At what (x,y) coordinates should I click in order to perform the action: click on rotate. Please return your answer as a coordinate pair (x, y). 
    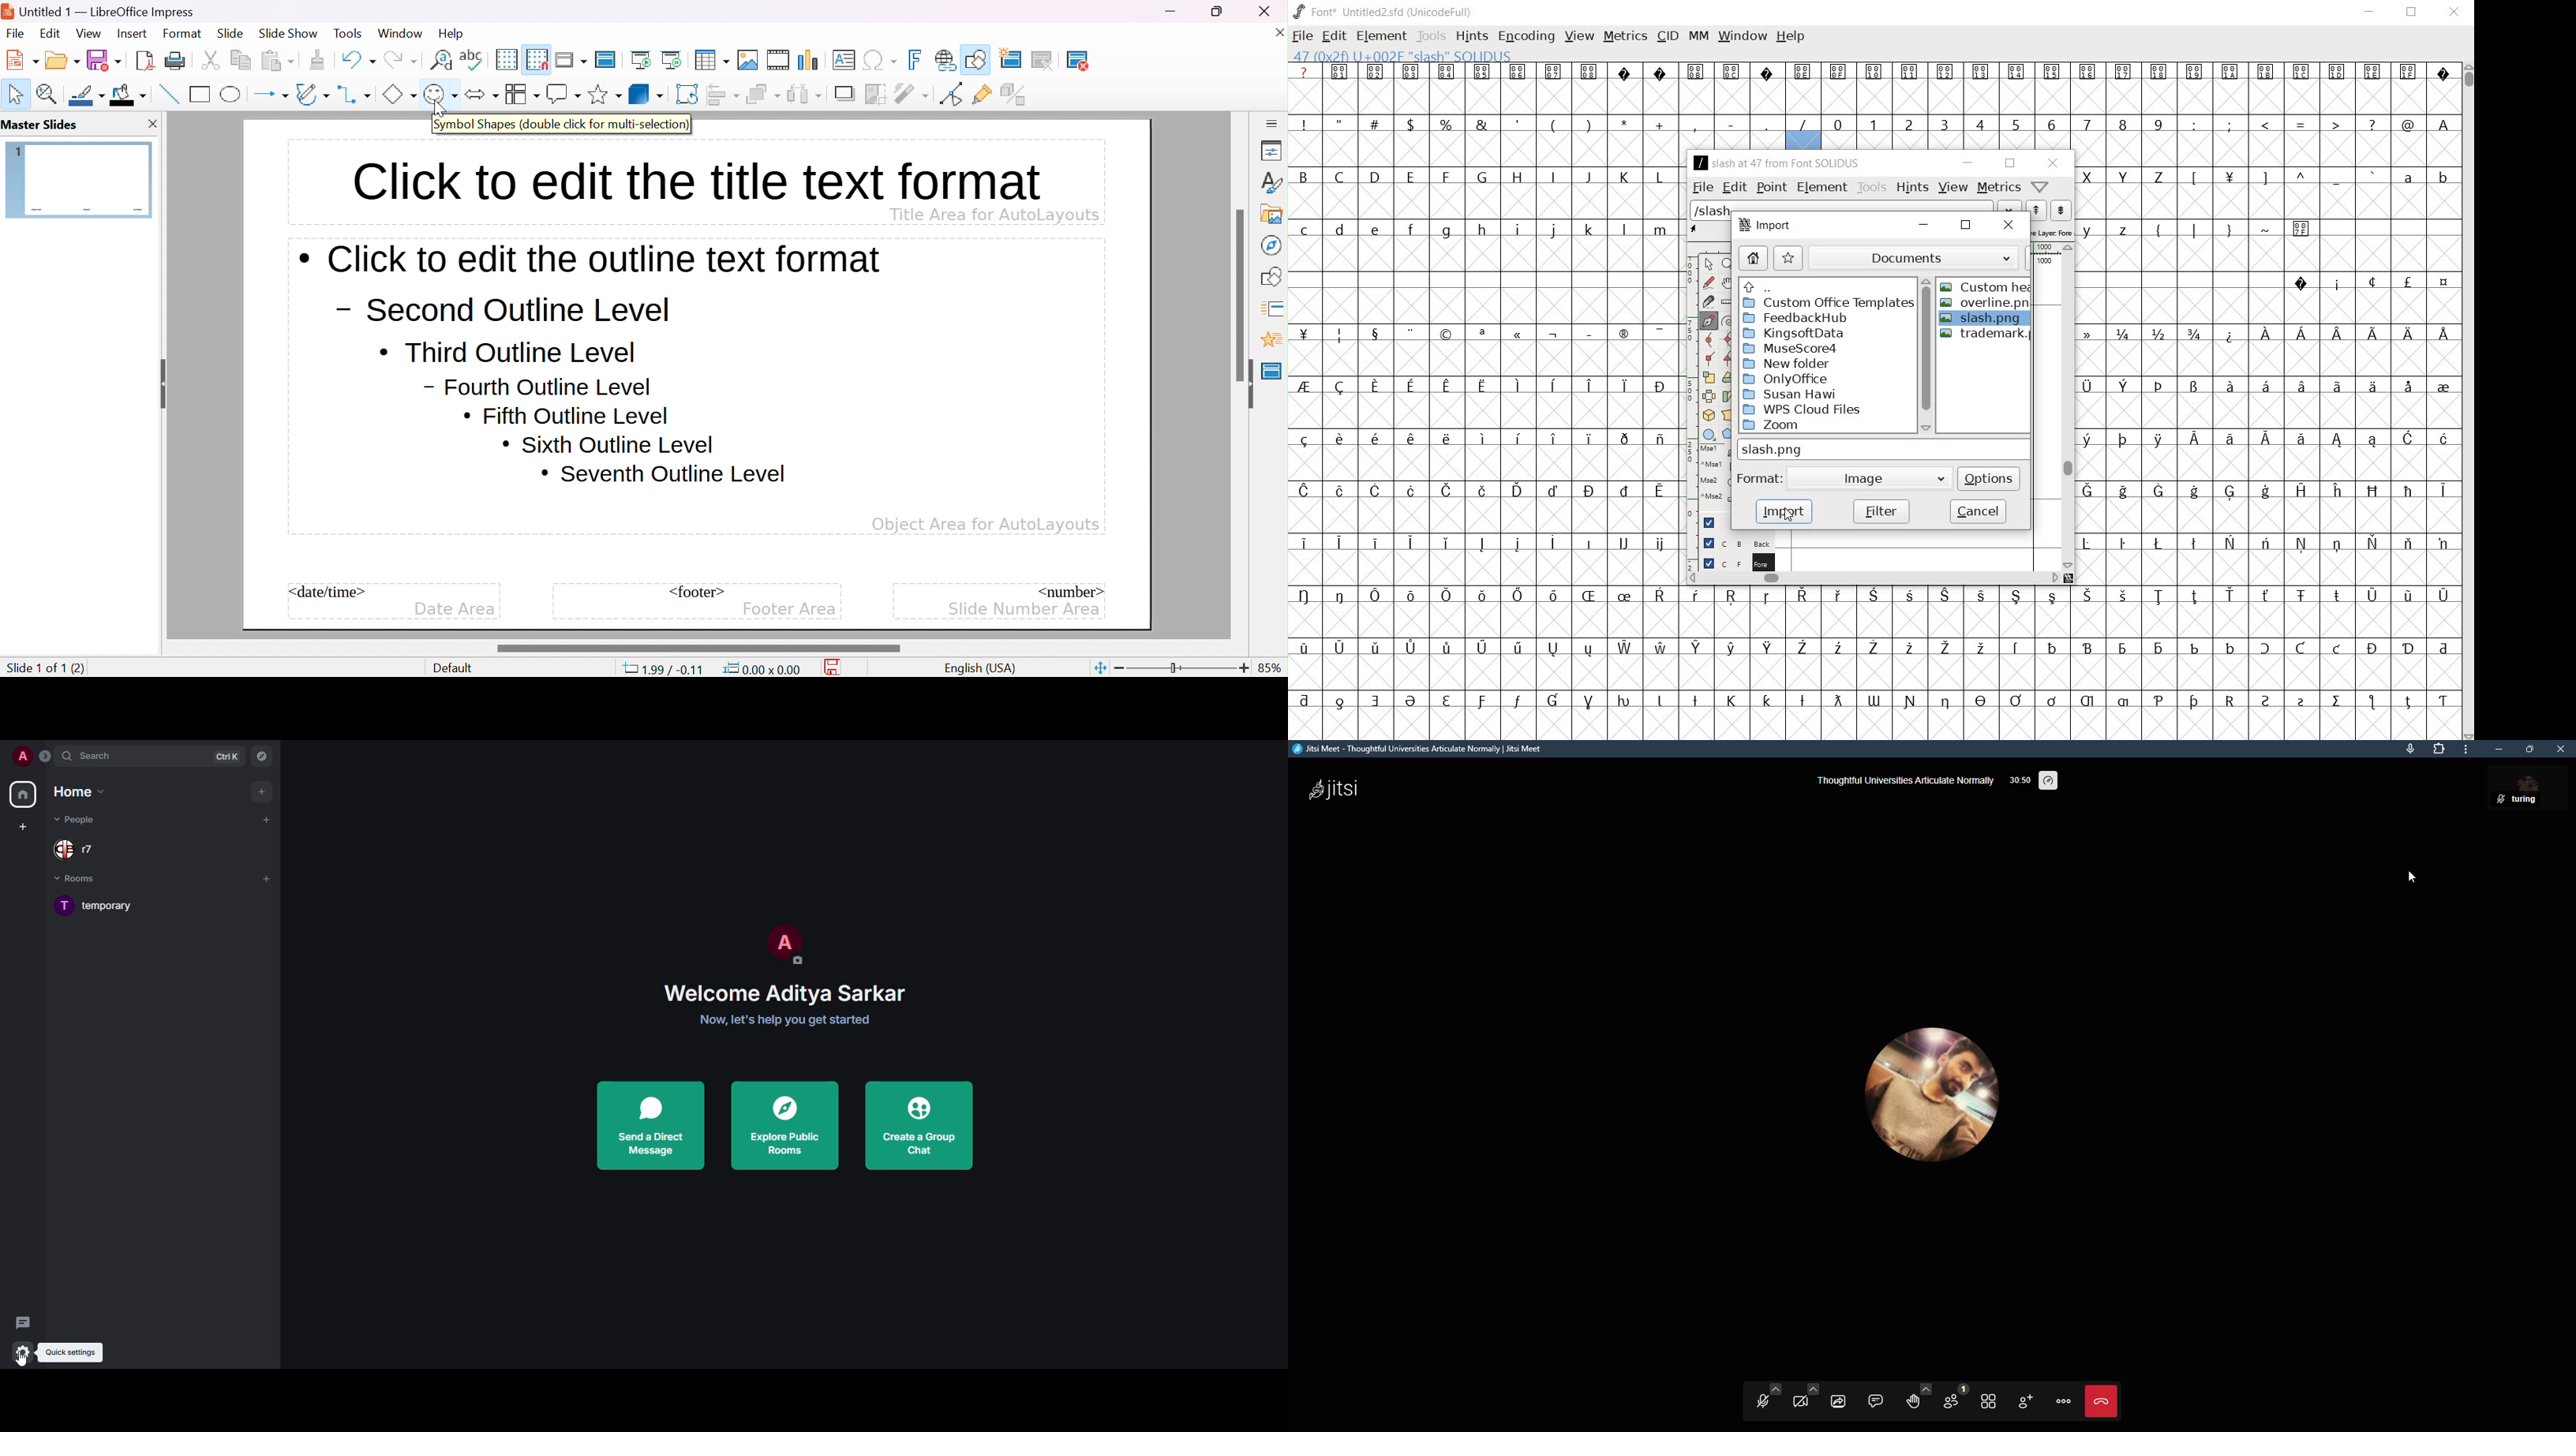
    Looking at the image, I should click on (688, 94).